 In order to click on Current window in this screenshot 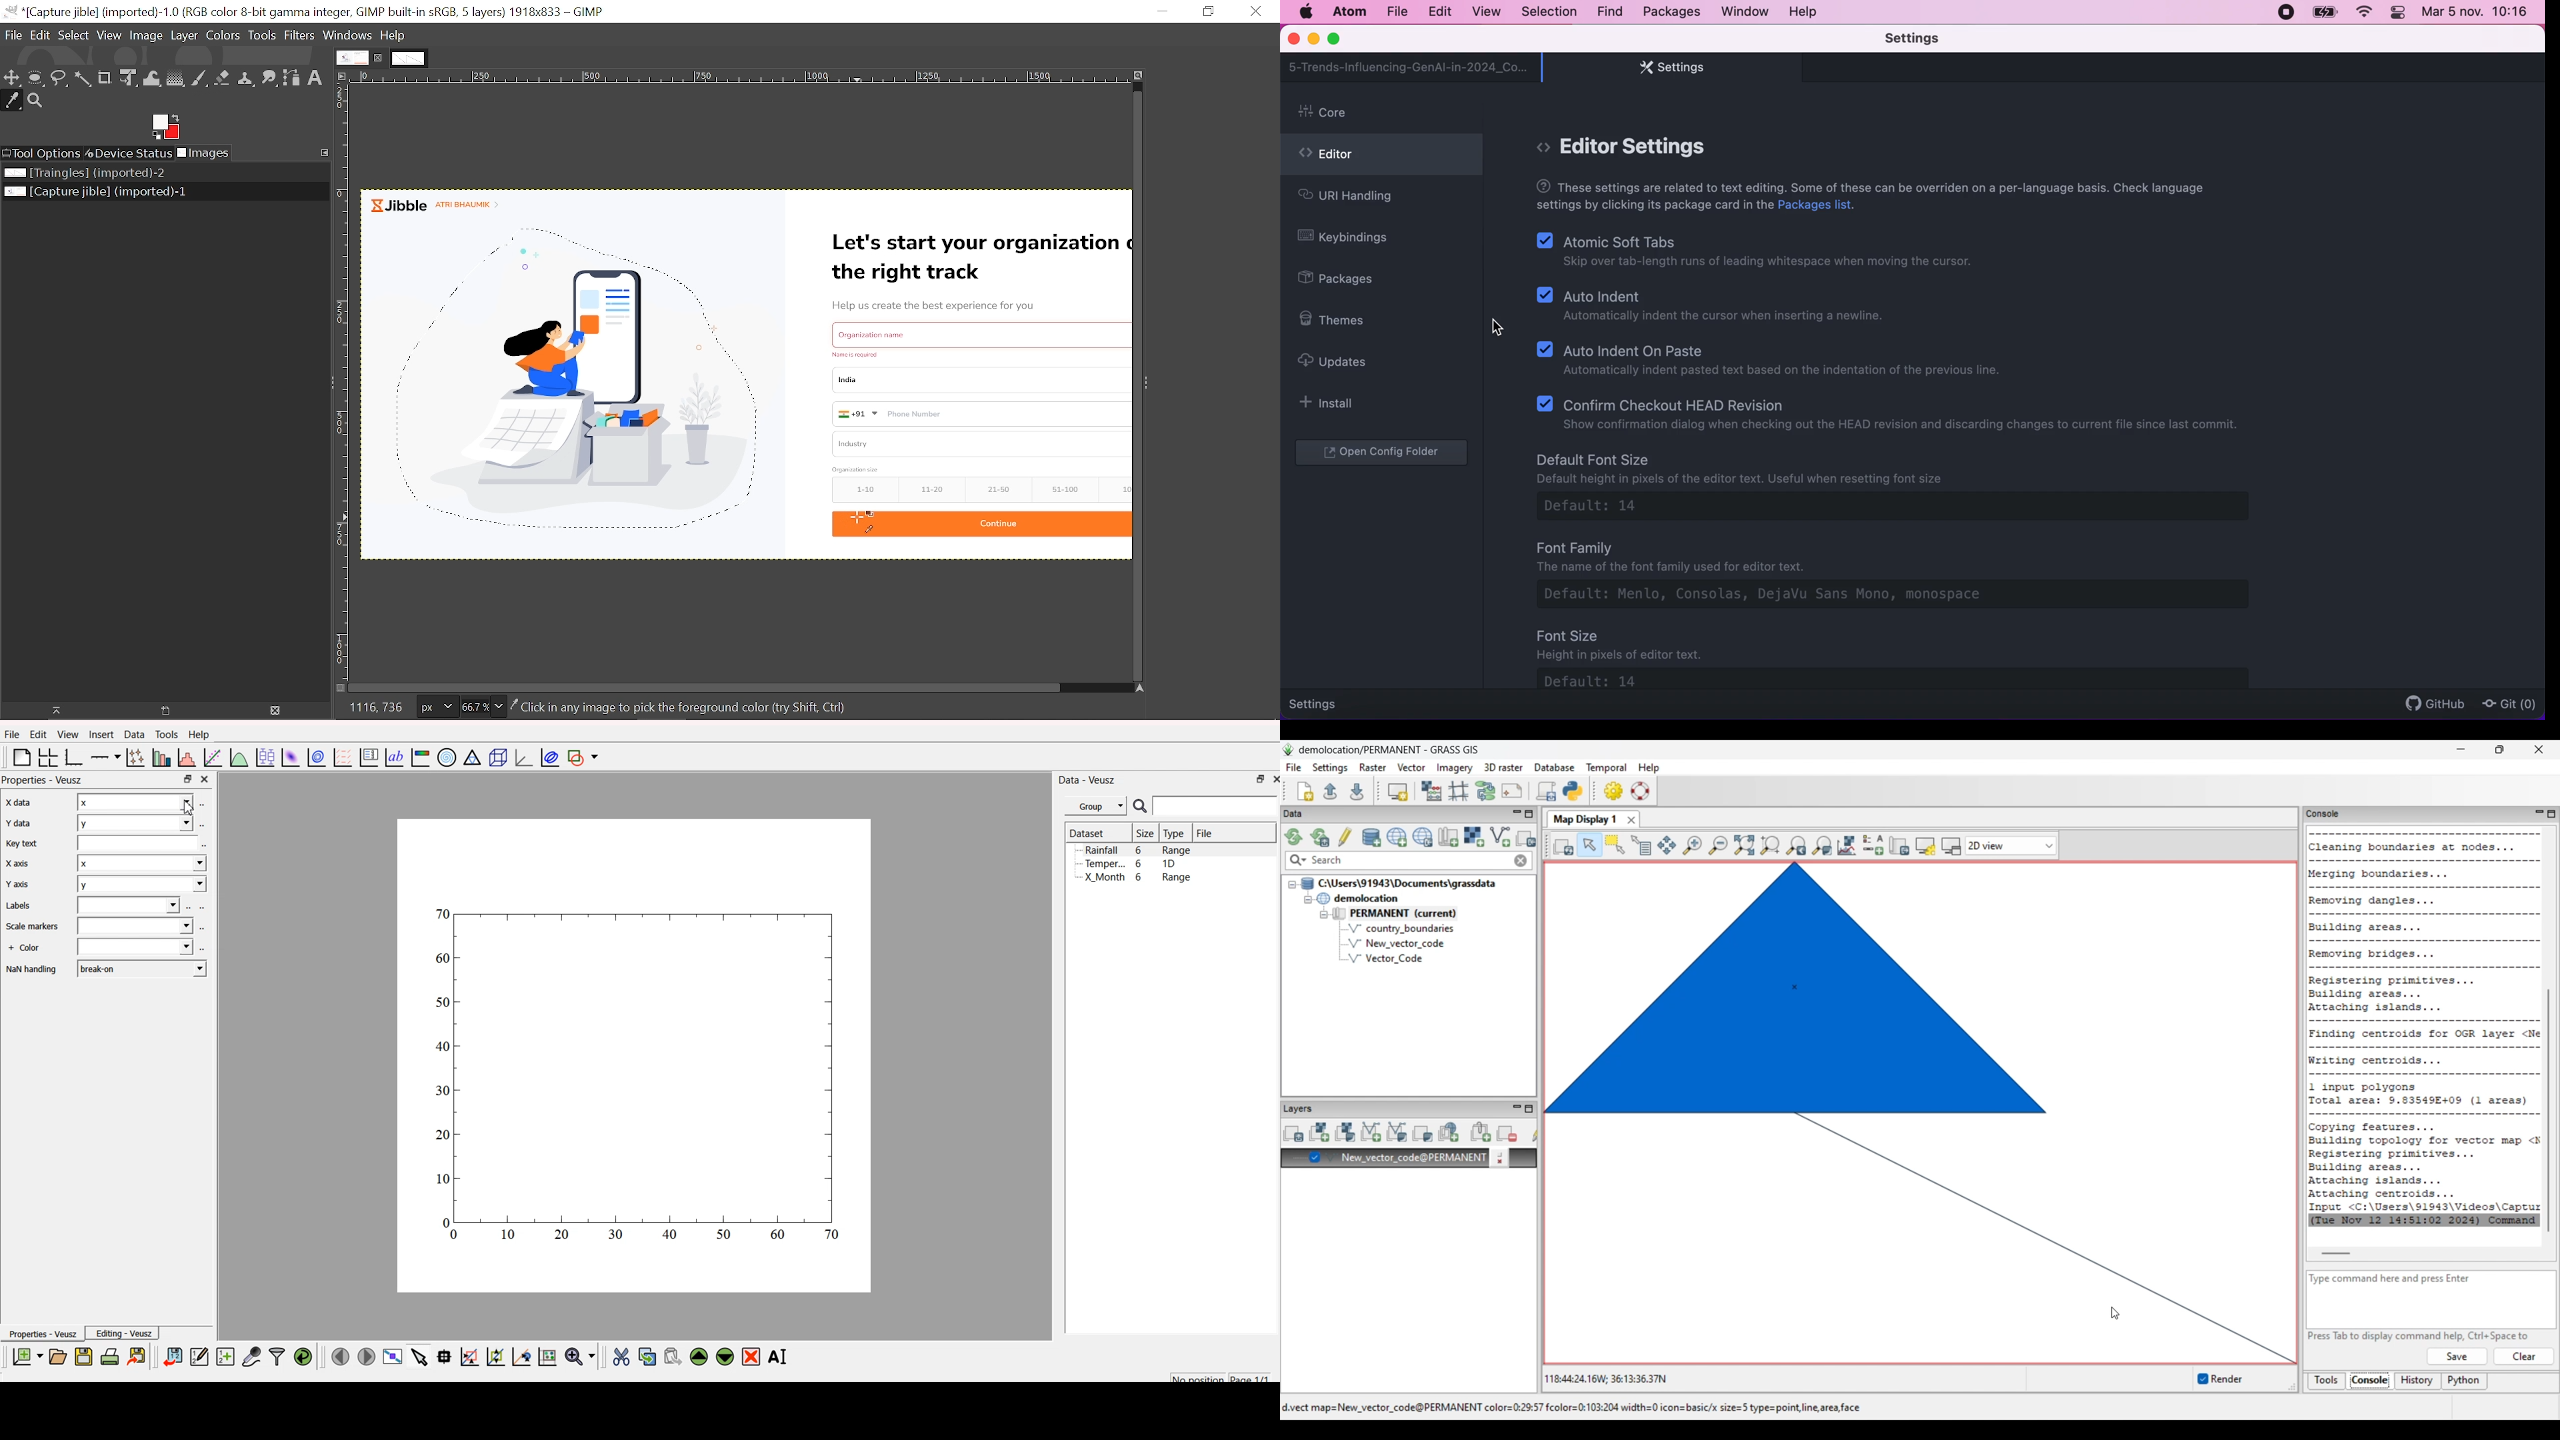, I will do `click(305, 12)`.